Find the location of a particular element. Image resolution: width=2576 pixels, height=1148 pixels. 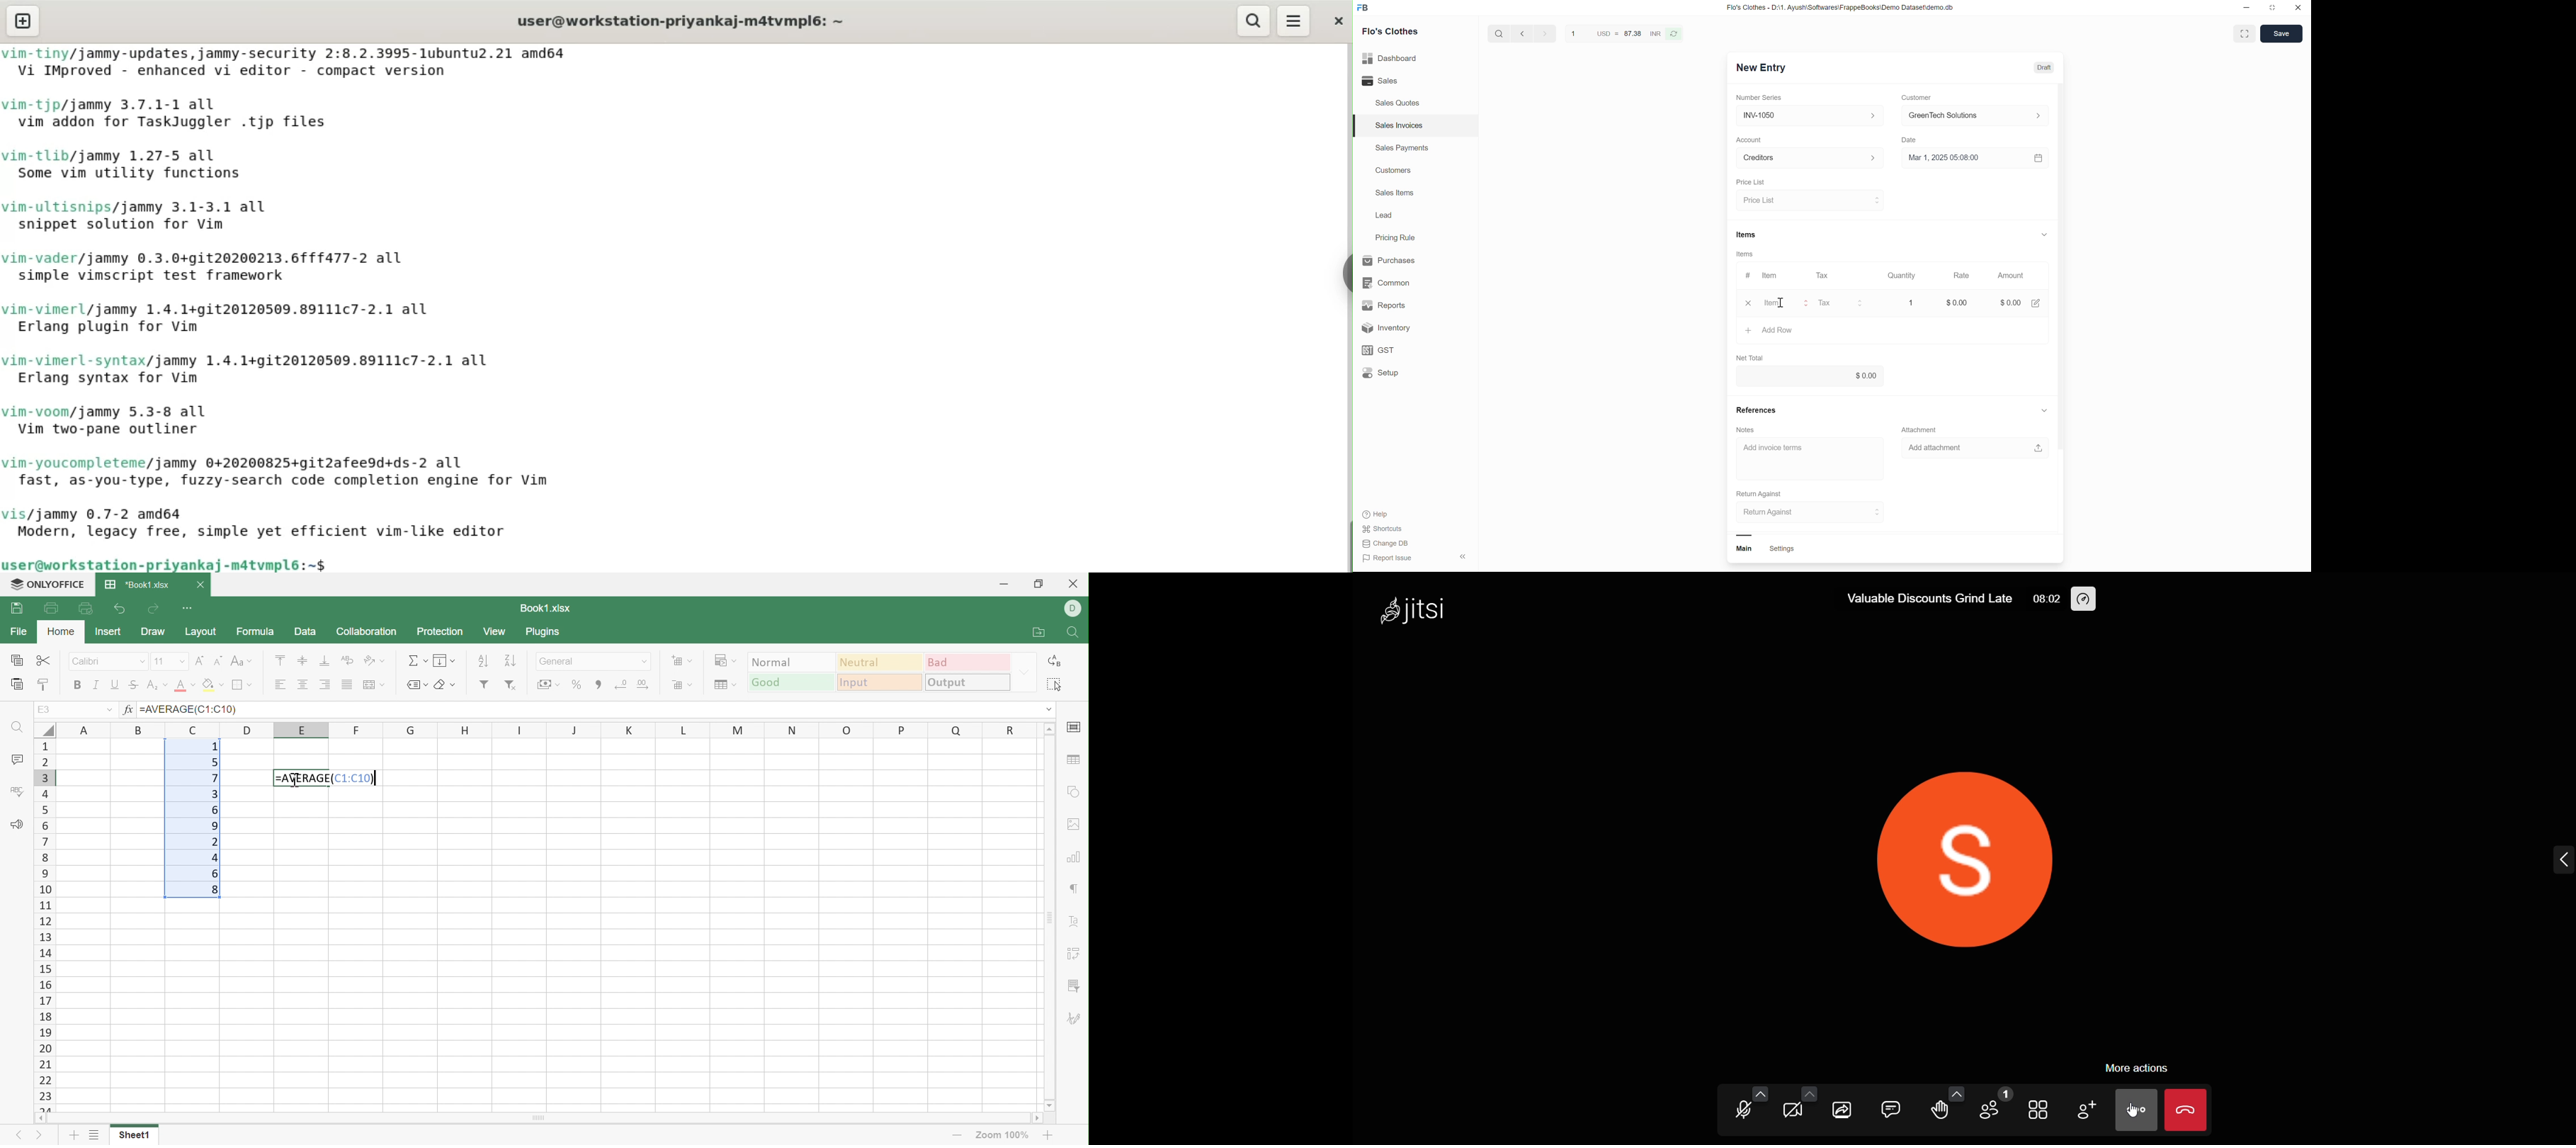

edit amount  is located at coordinates (2038, 304).